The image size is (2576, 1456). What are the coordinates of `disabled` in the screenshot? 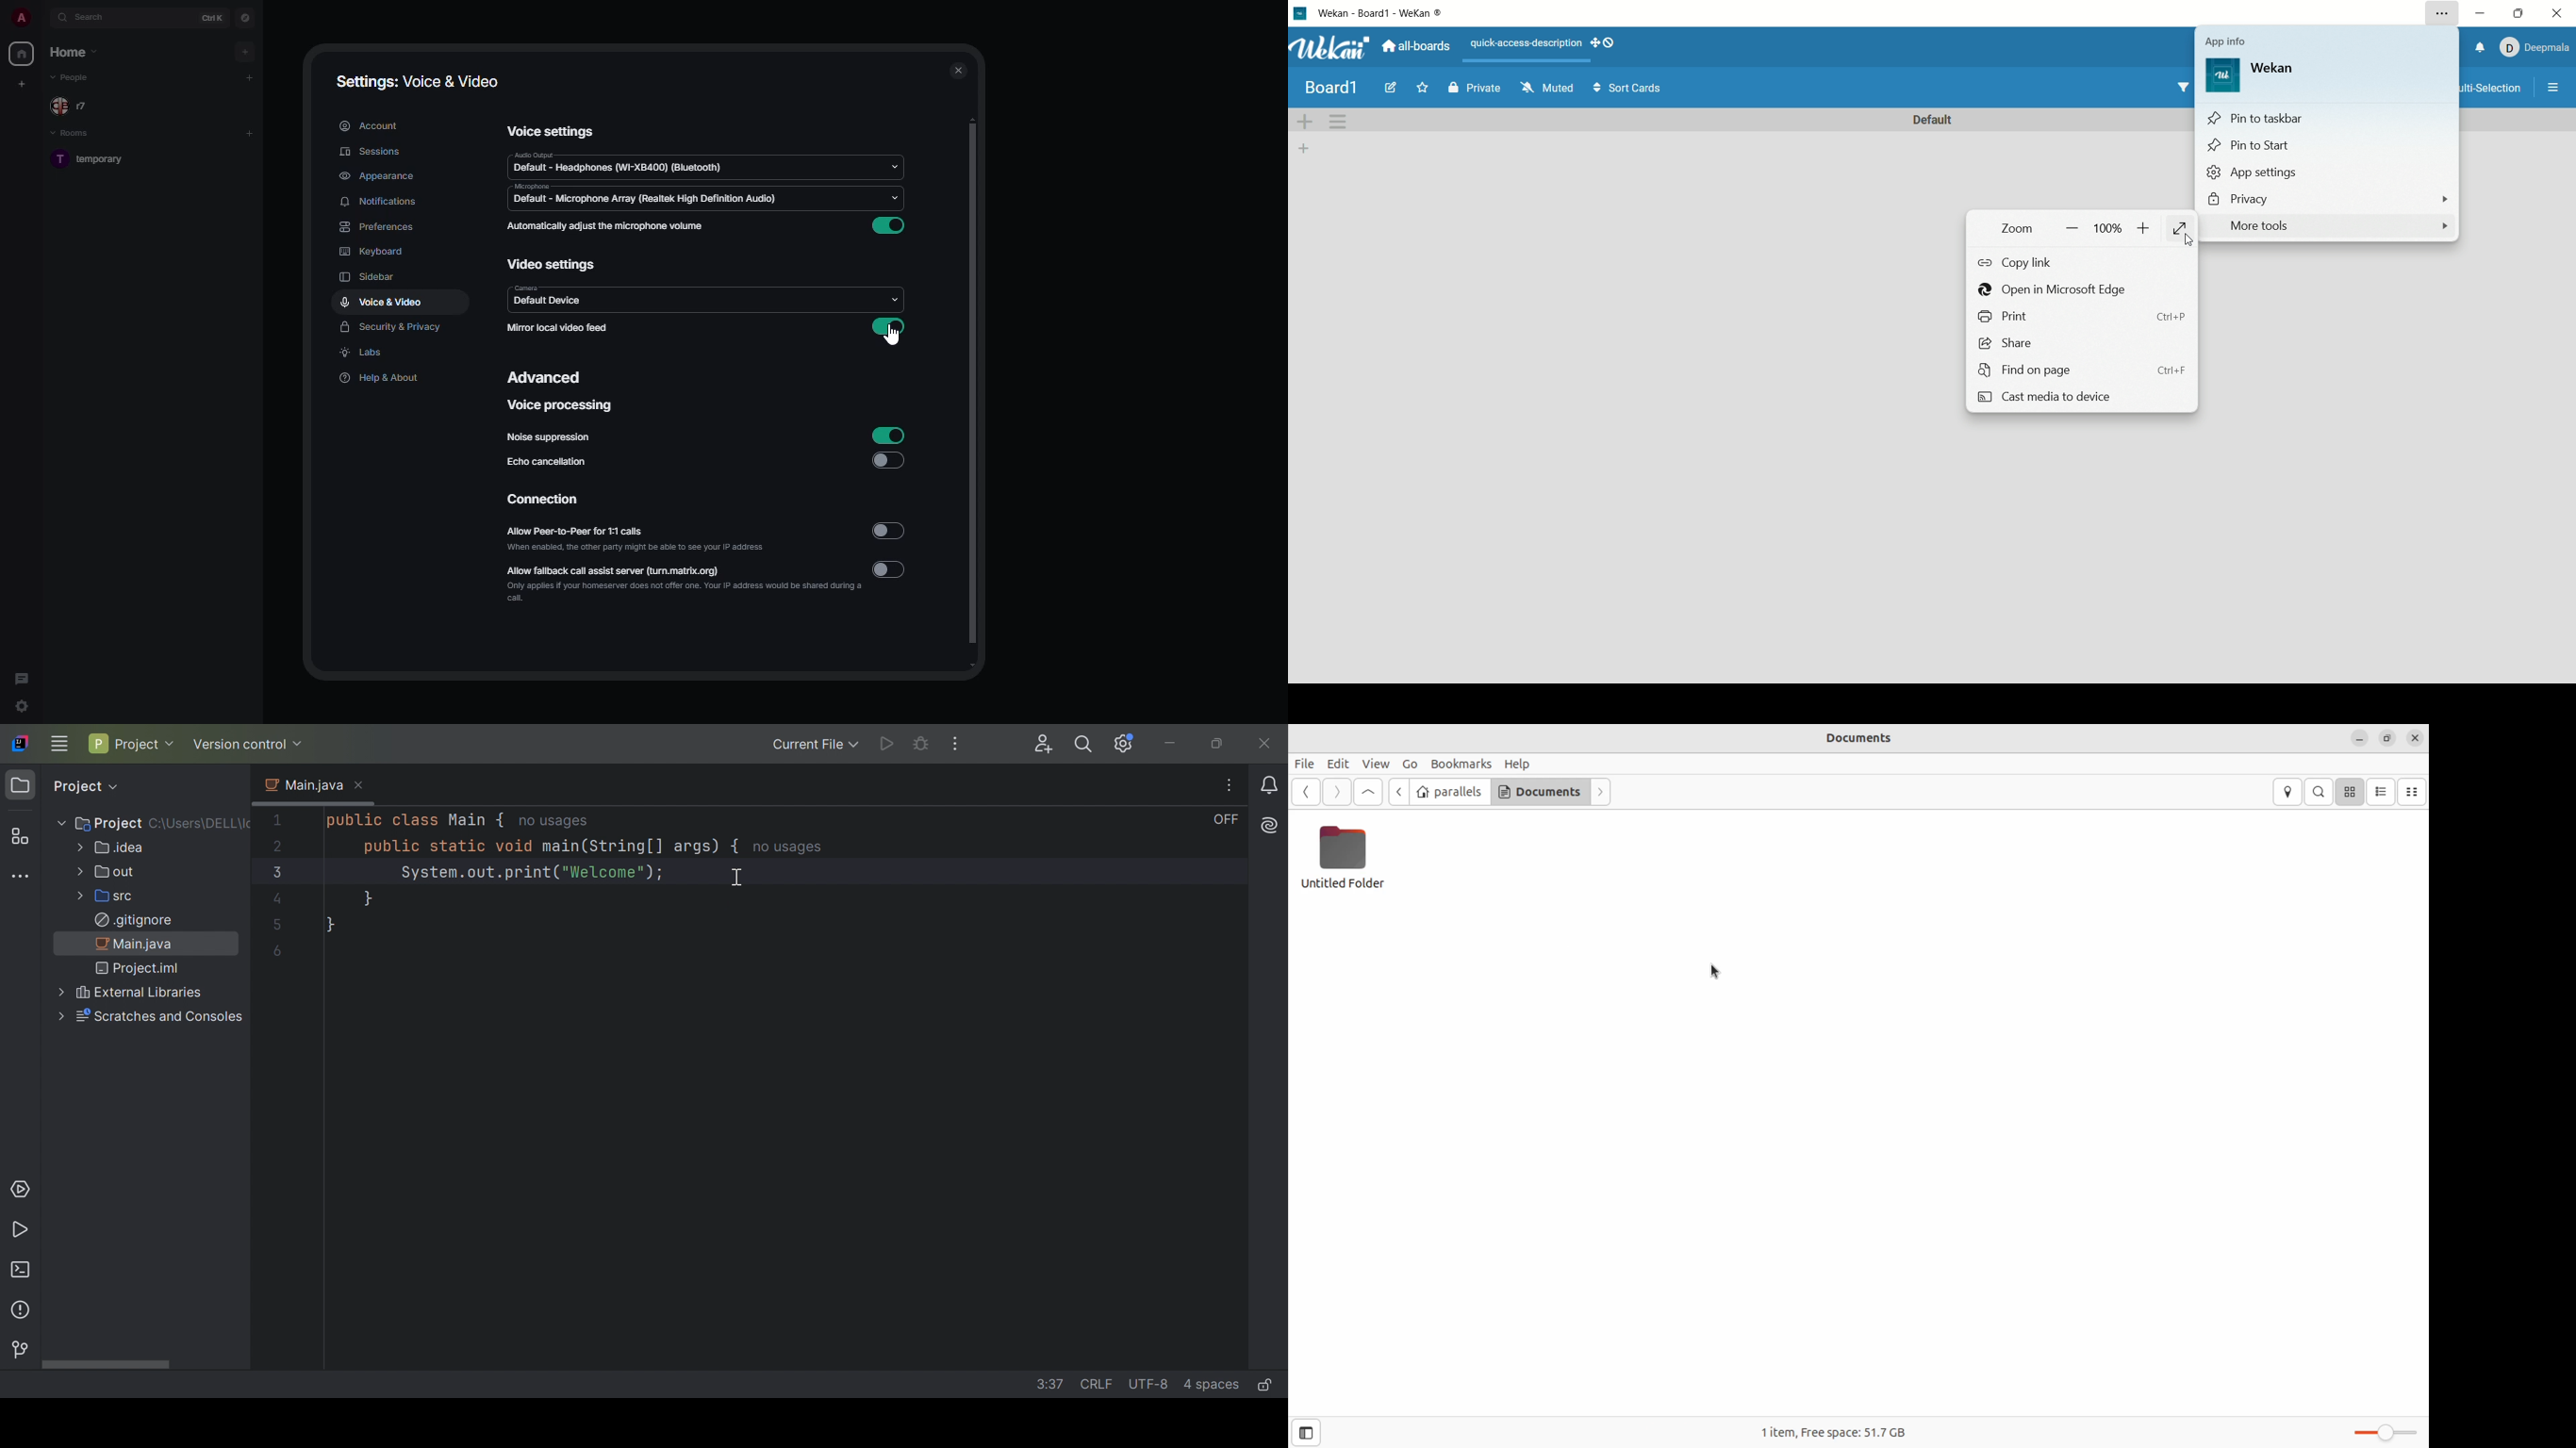 It's located at (890, 531).